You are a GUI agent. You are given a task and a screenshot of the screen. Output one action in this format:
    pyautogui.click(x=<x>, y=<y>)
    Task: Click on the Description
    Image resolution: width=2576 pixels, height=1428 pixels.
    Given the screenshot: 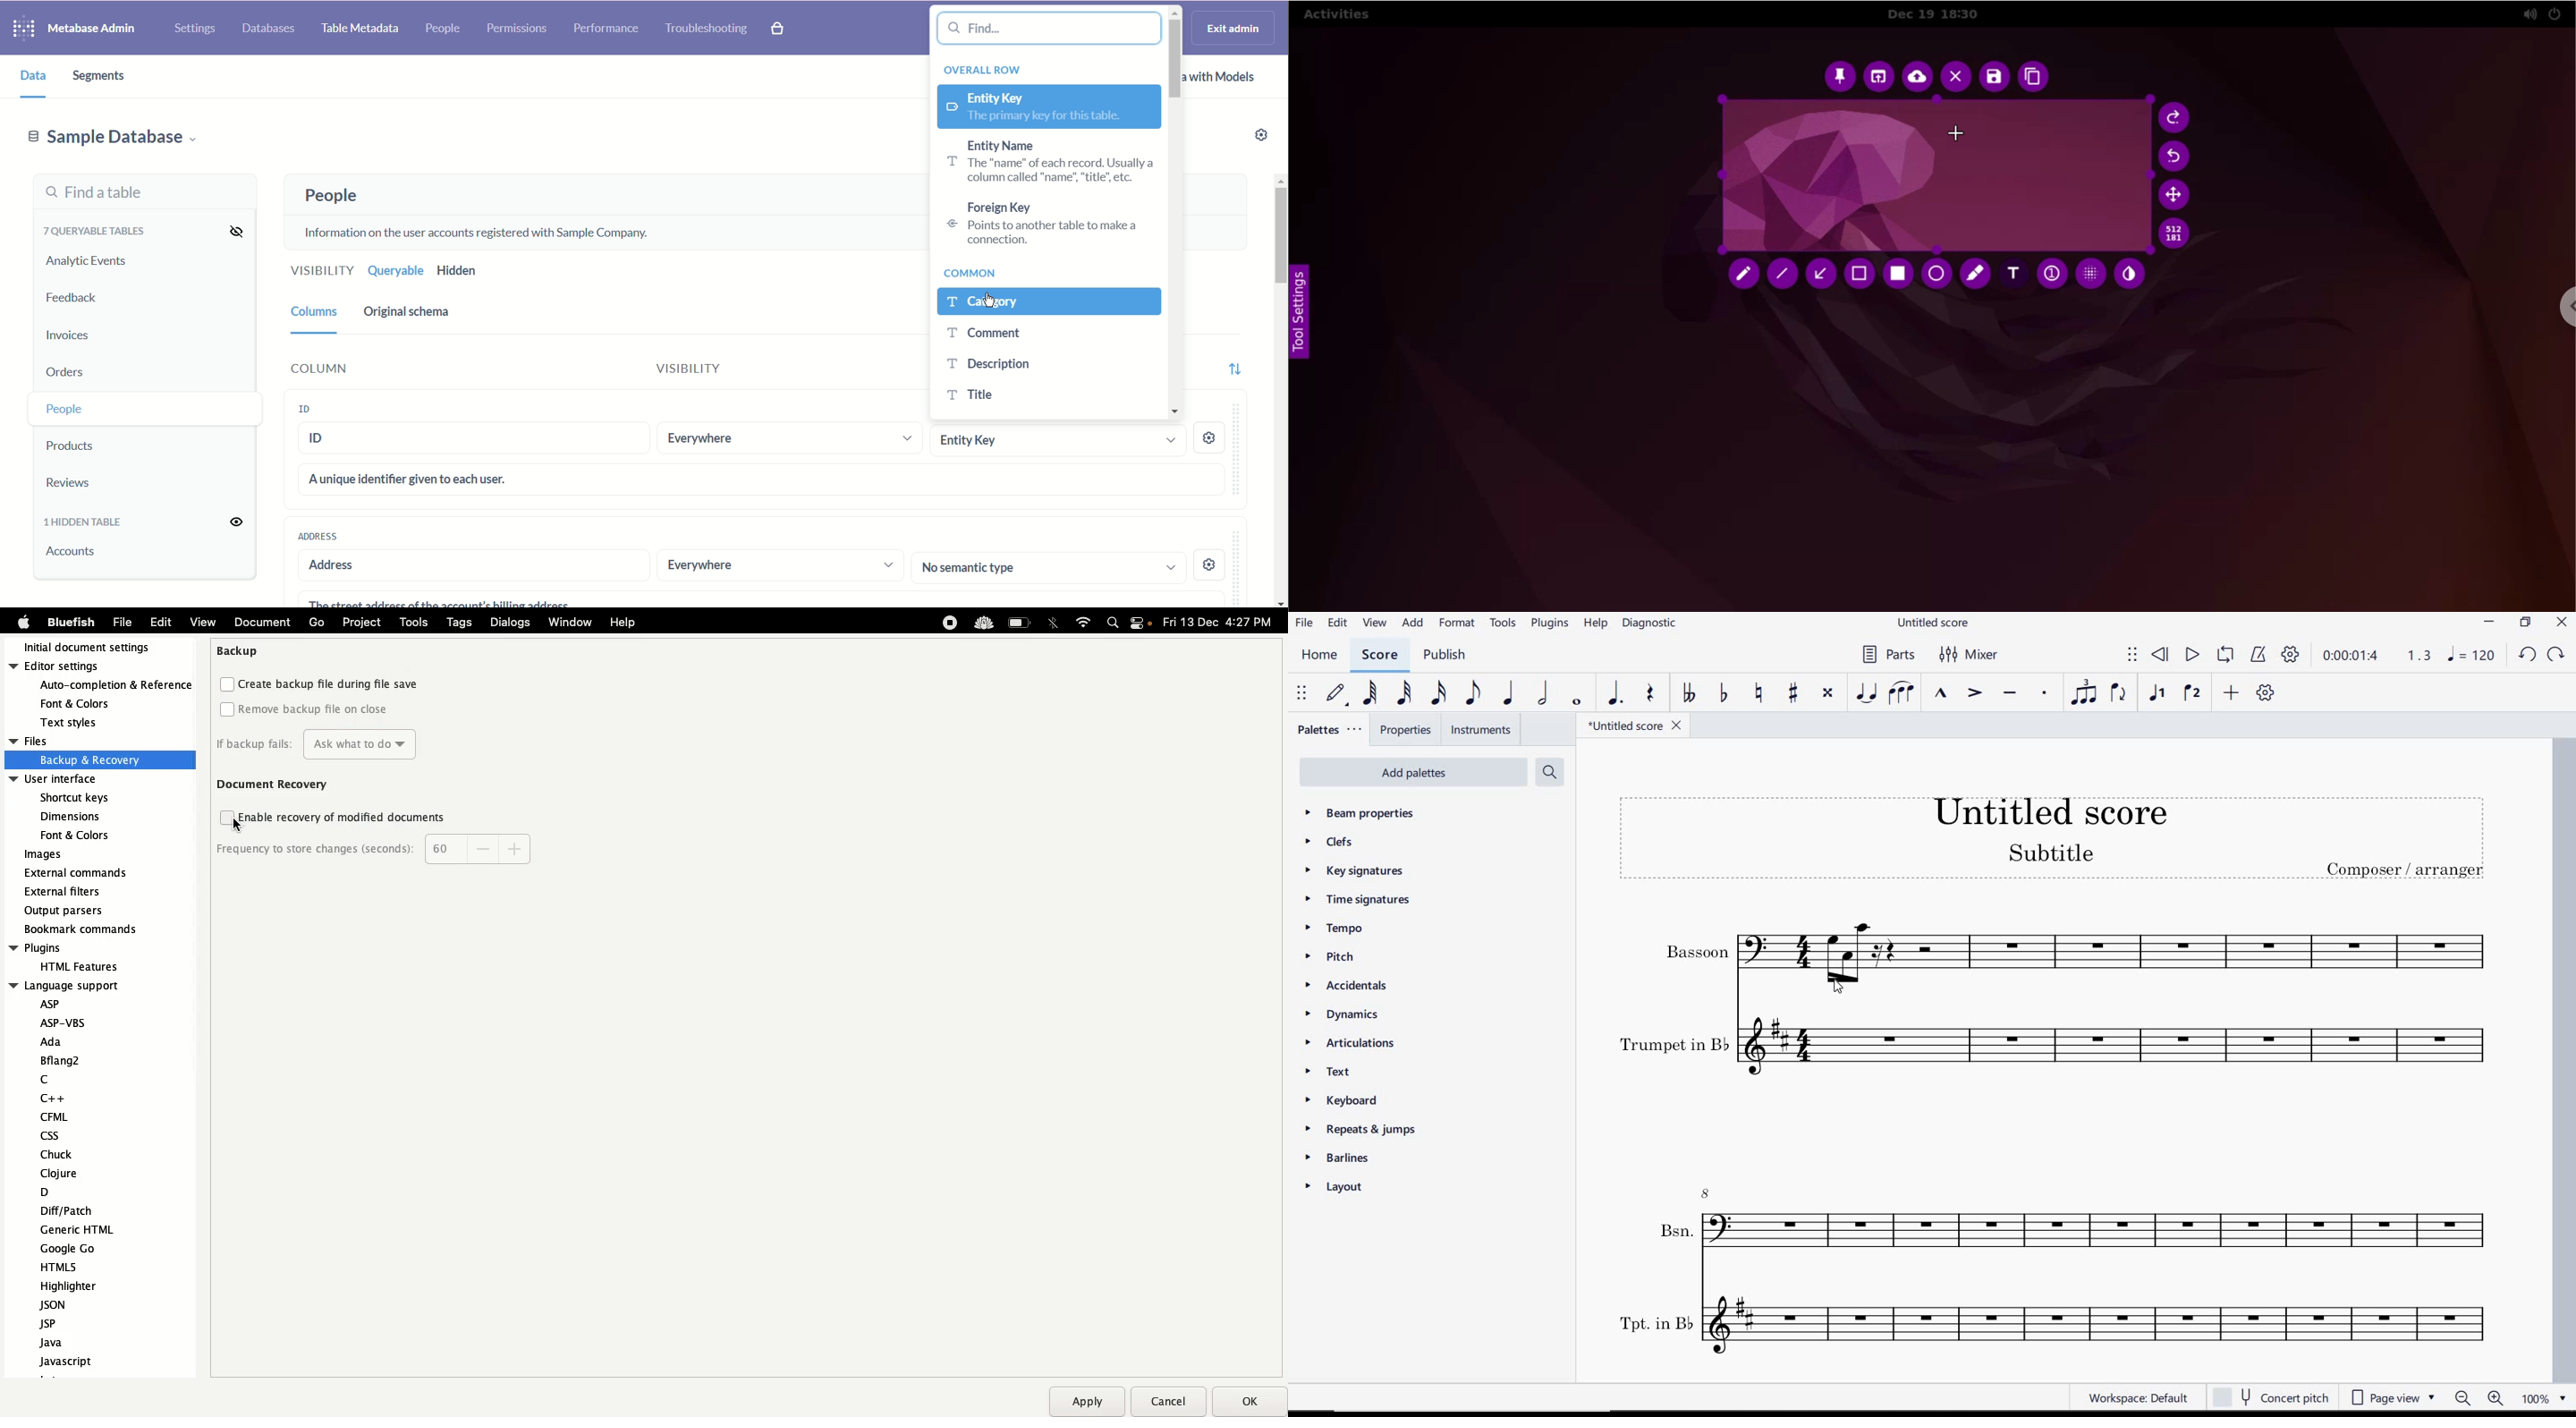 What is the action you would take?
    pyautogui.click(x=1036, y=366)
    